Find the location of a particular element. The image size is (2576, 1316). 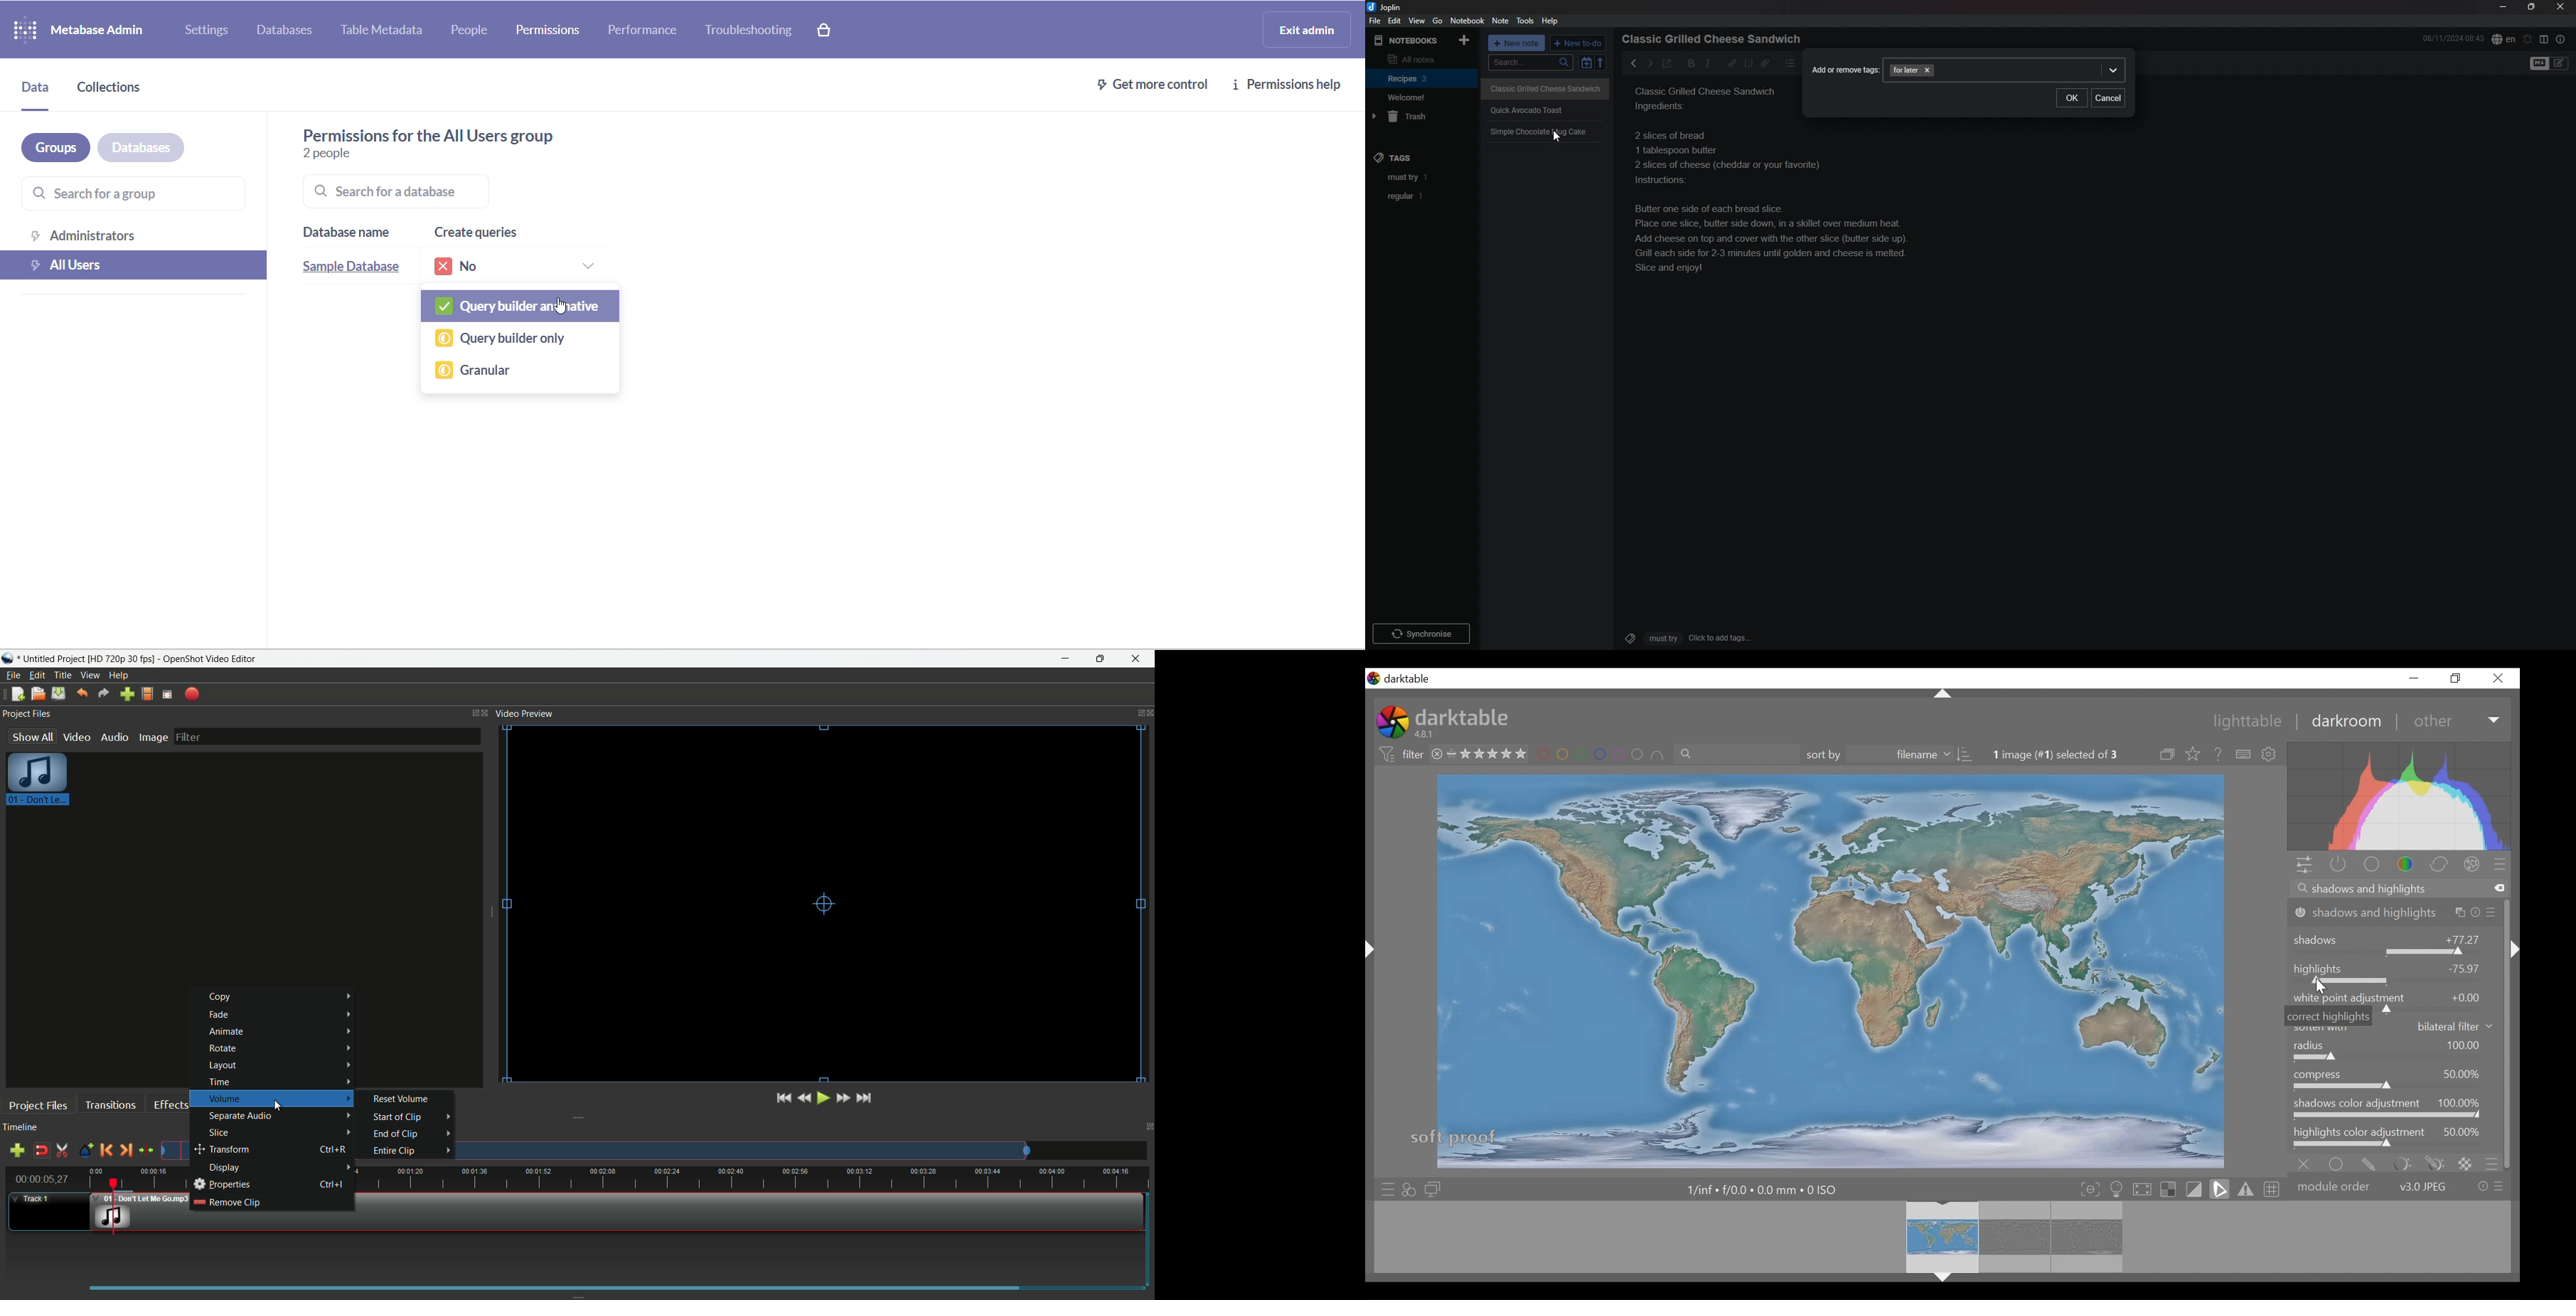

all notes is located at coordinates (1419, 59).